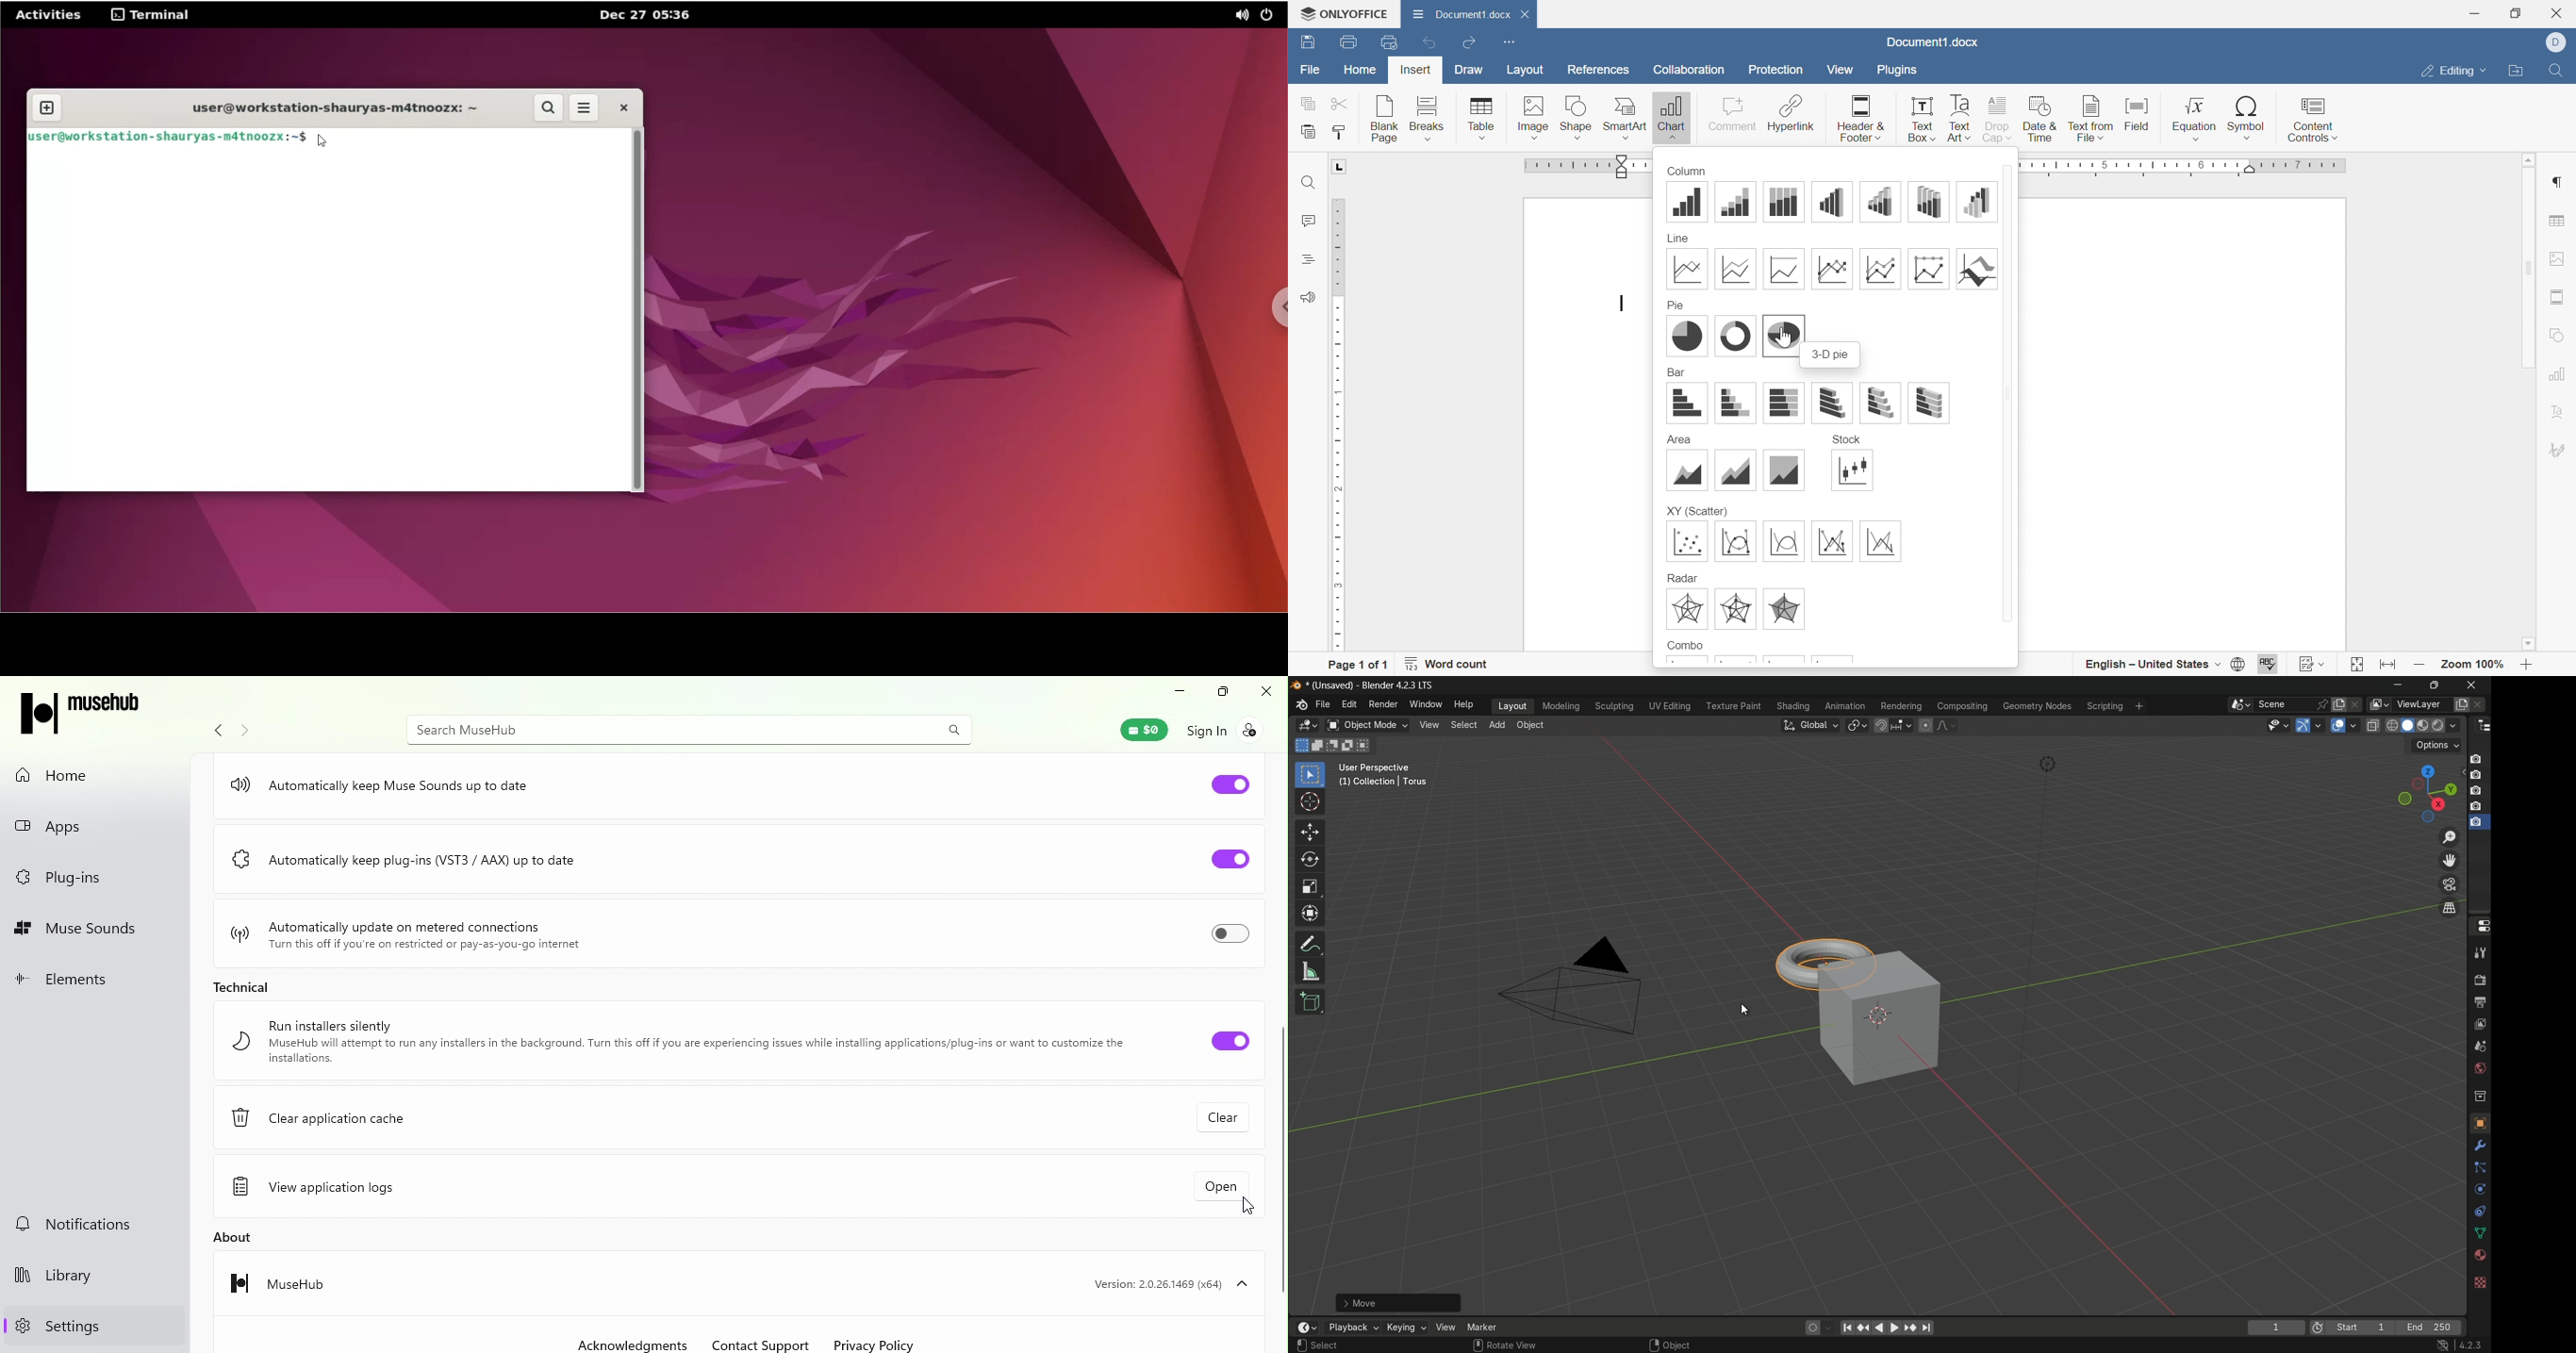 The height and width of the screenshot is (1372, 2576). Describe the element at coordinates (1782, 541) in the screenshot. I see `Scatter with smooth lines` at that location.